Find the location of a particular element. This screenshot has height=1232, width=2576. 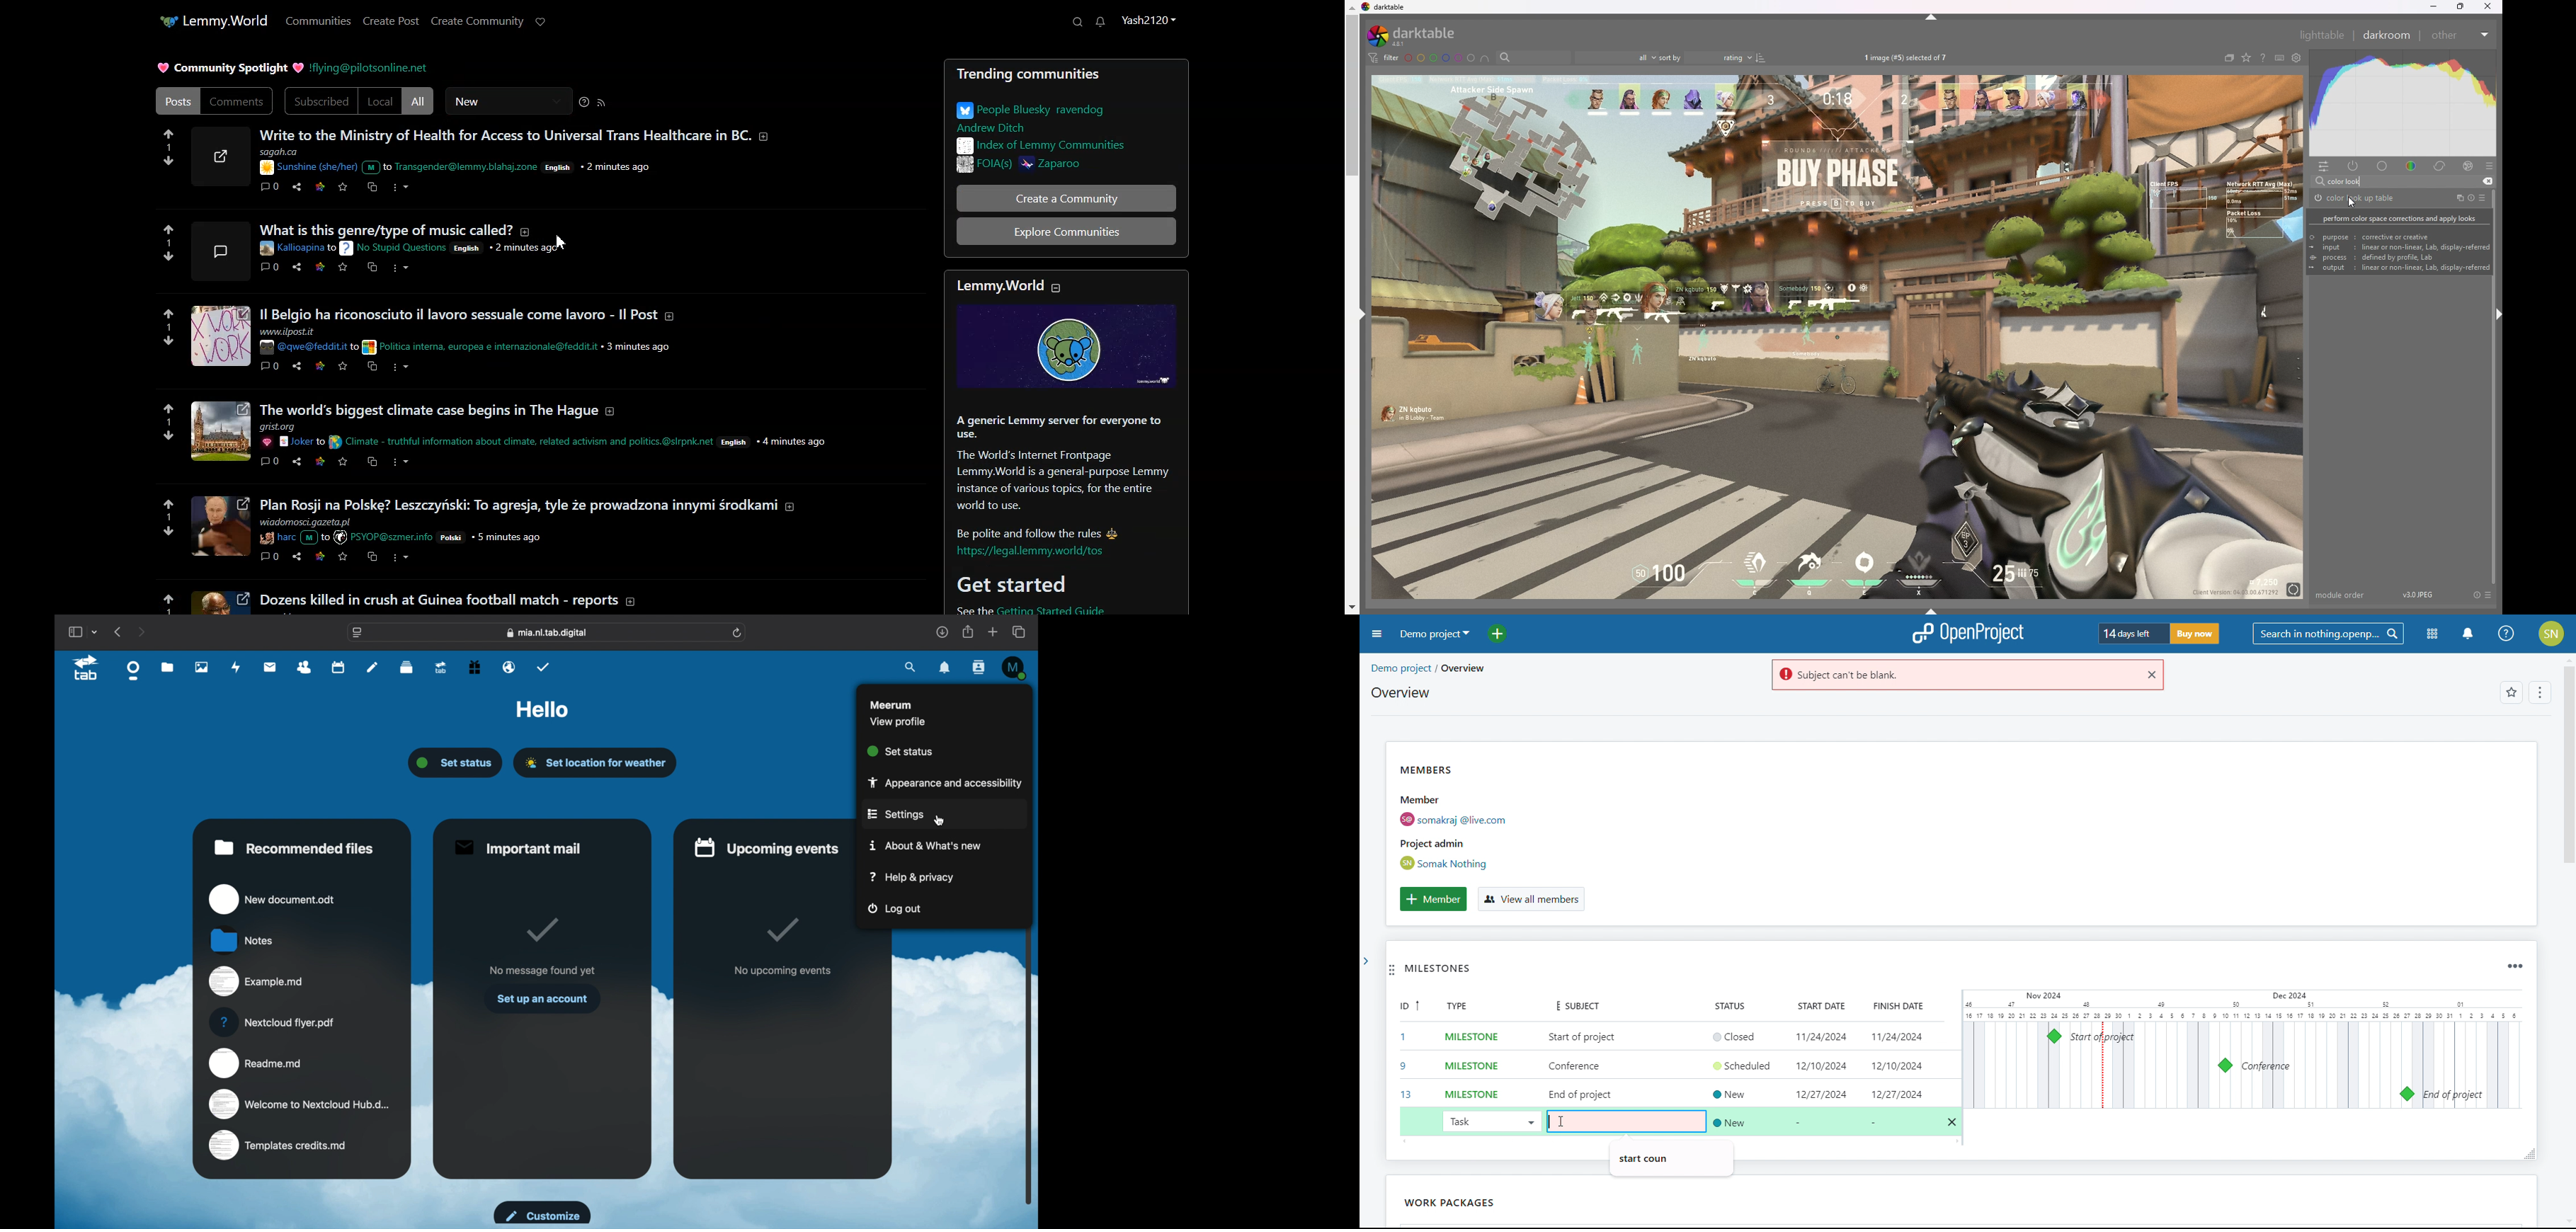

DORET,
hg
ng ise 3 is located at coordinates (222, 251).